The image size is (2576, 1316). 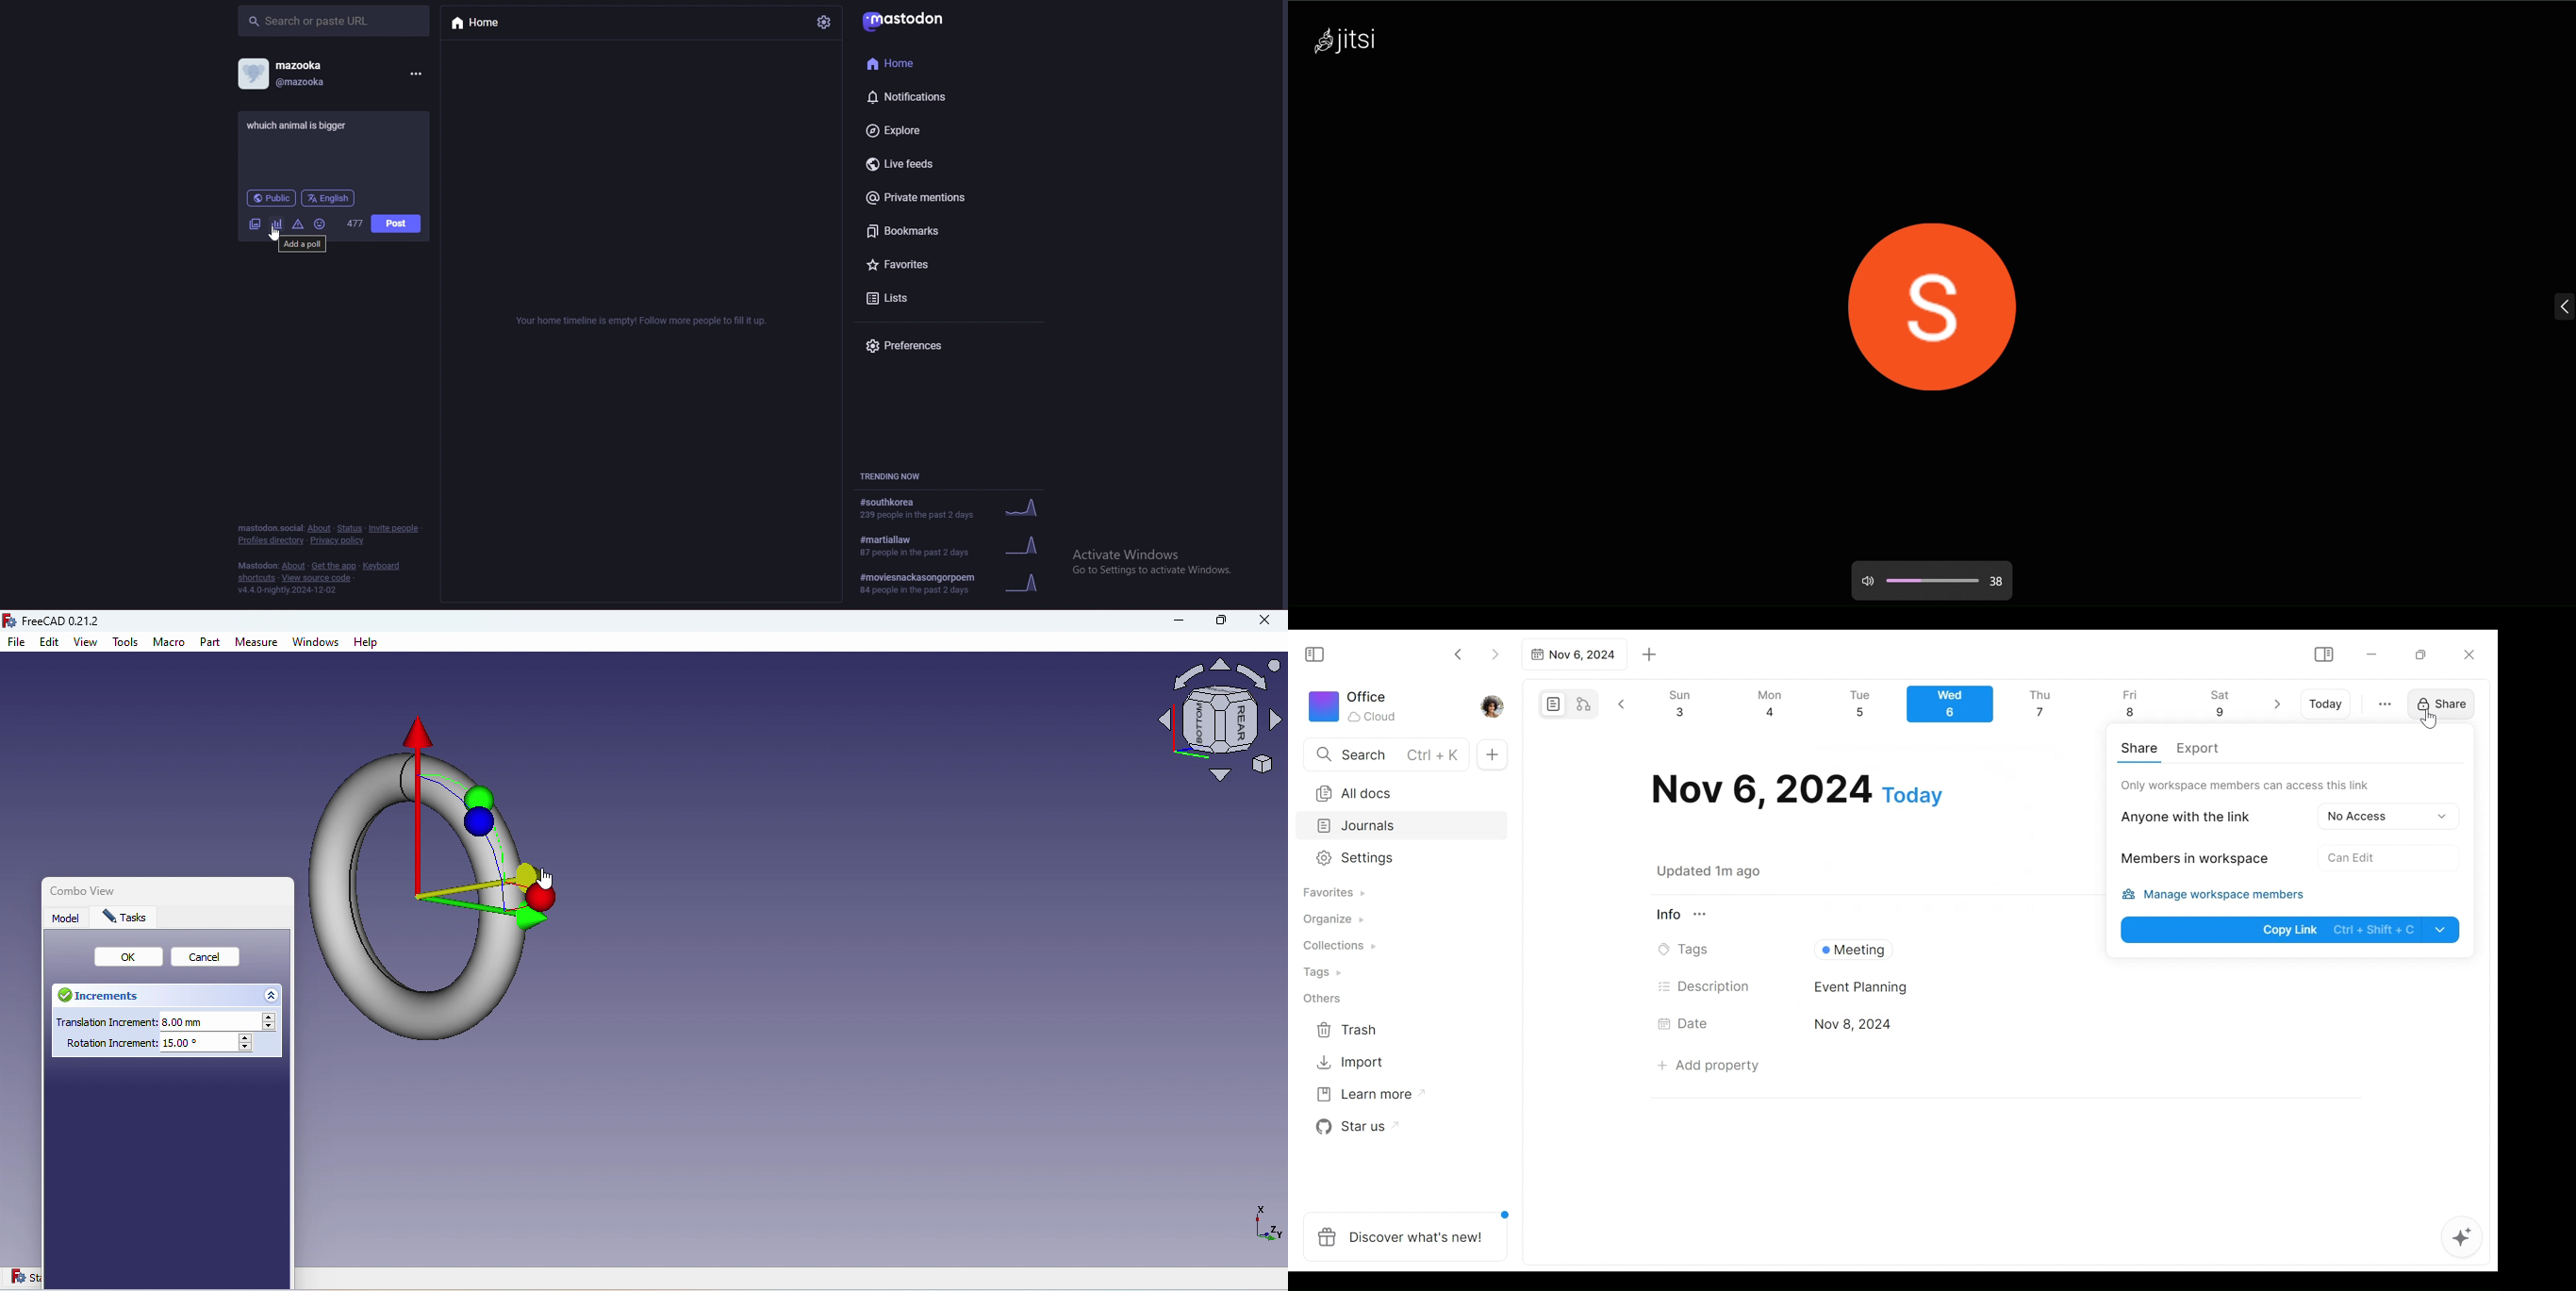 What do you see at coordinates (488, 23) in the screenshot?
I see `home` at bounding box center [488, 23].